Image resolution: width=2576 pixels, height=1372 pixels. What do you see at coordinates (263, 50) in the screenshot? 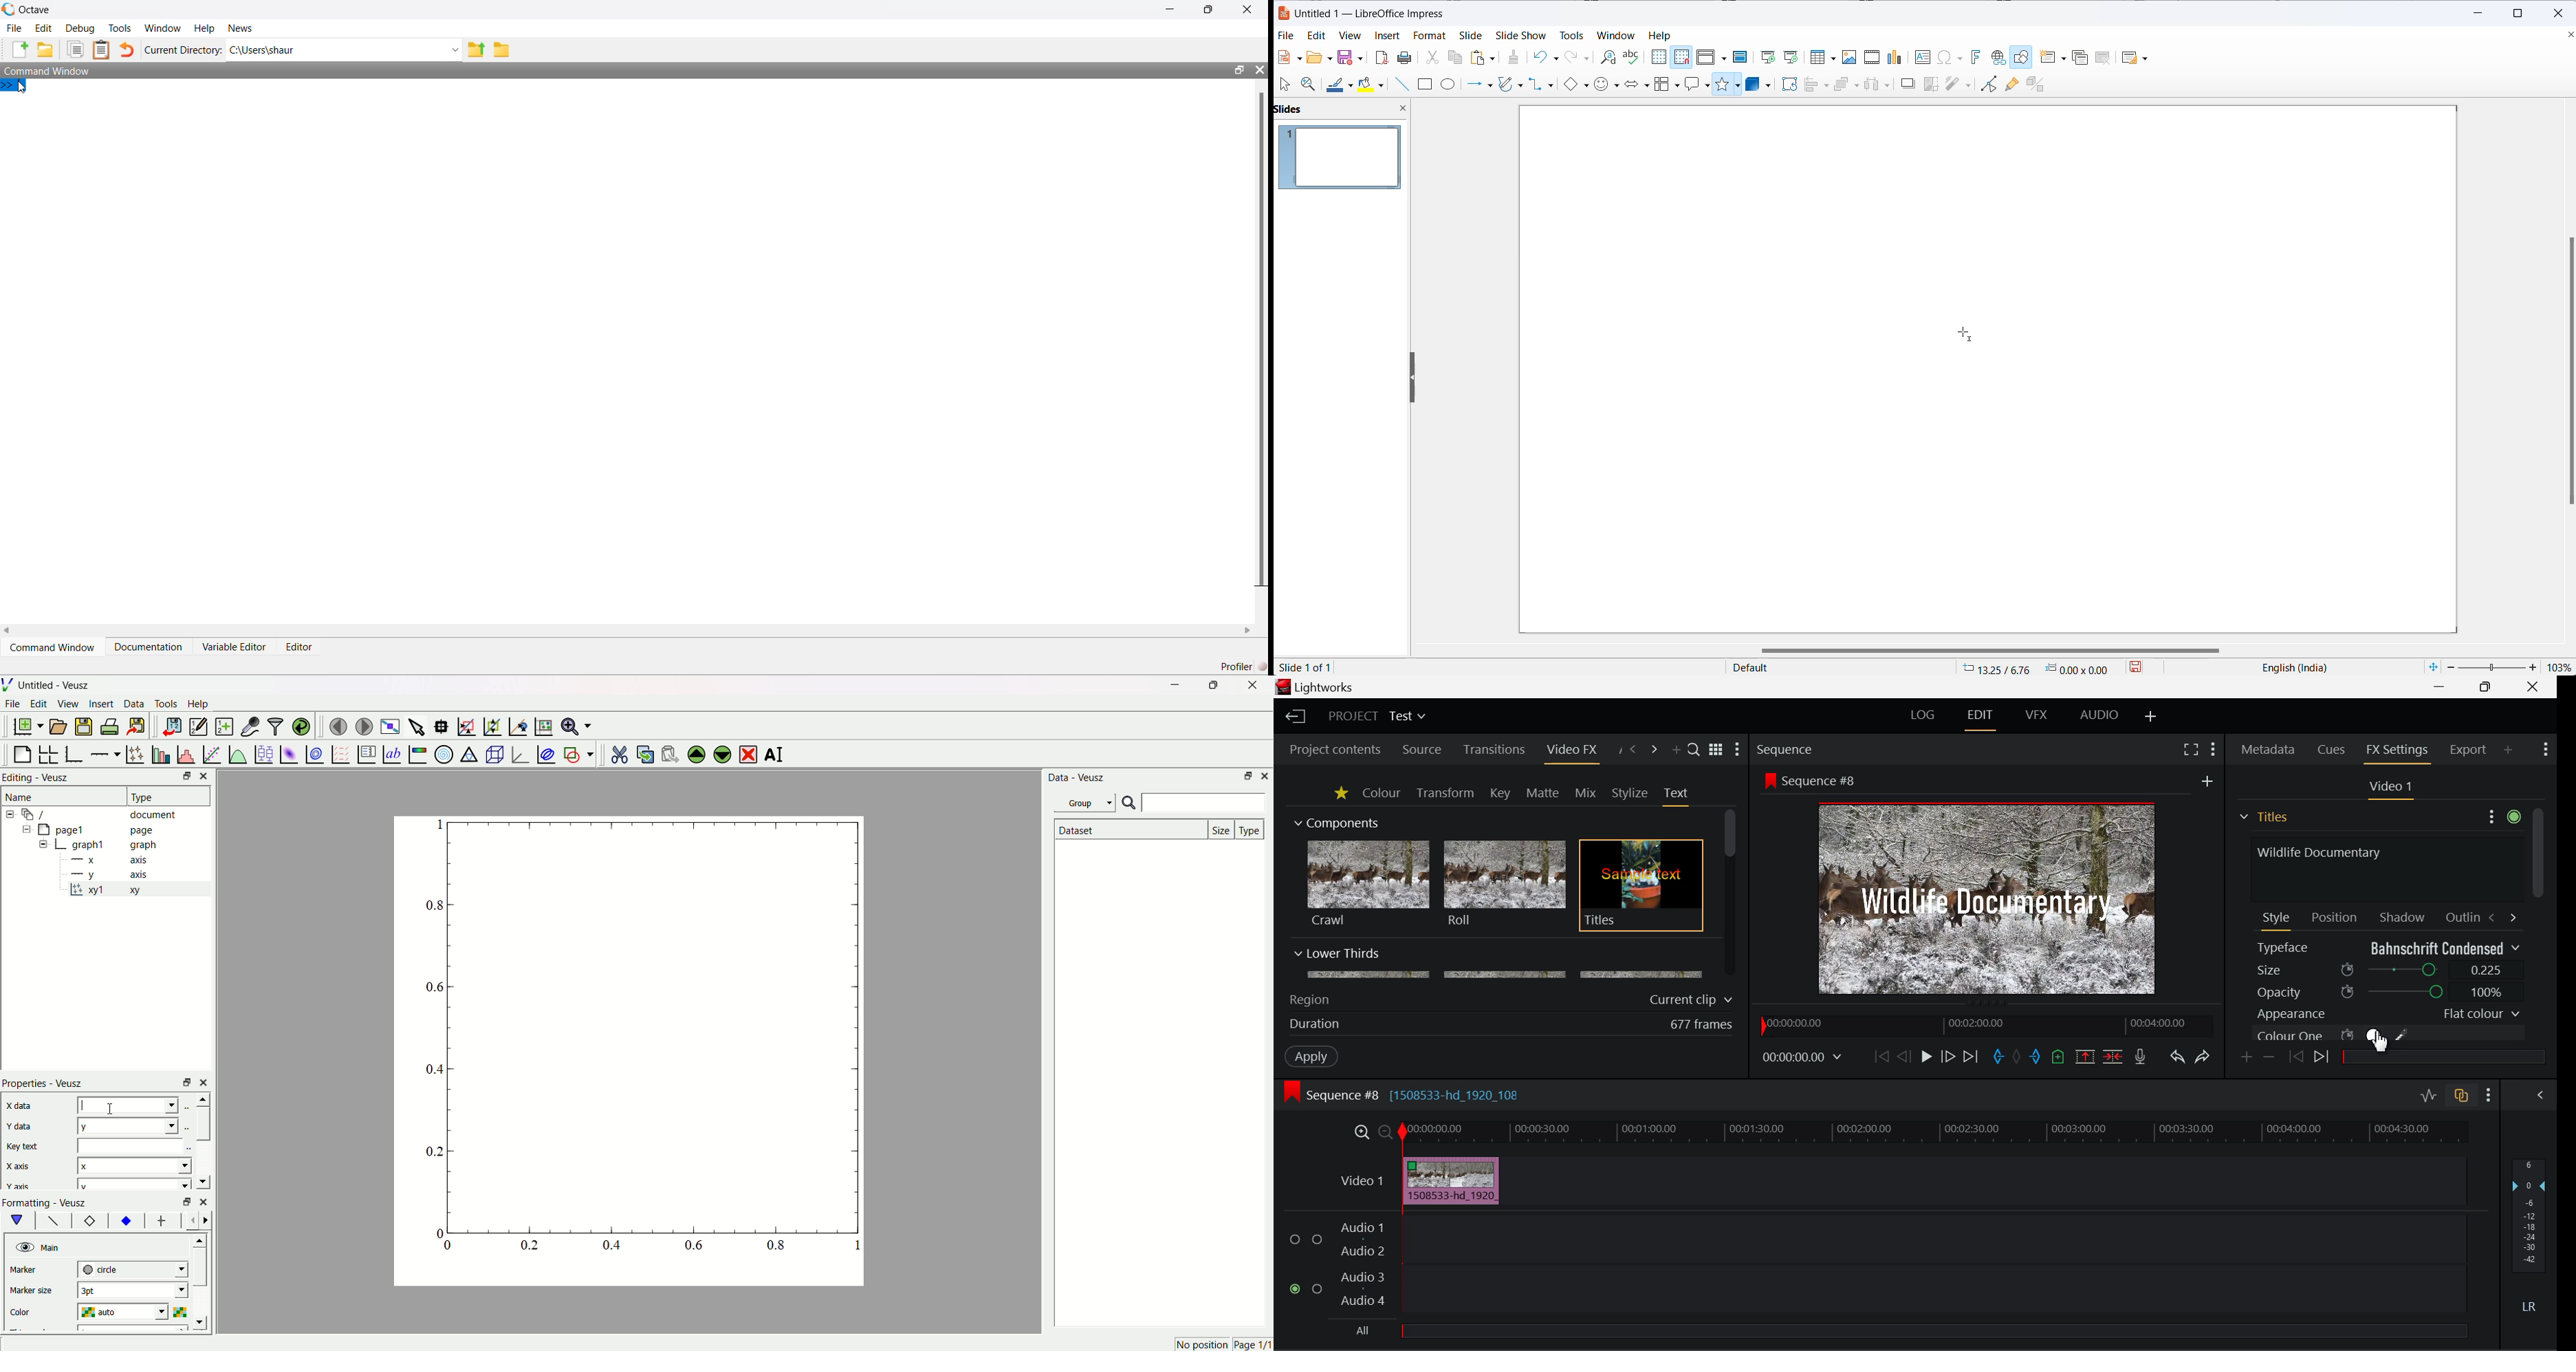
I see `C:\Users\shaur` at bounding box center [263, 50].